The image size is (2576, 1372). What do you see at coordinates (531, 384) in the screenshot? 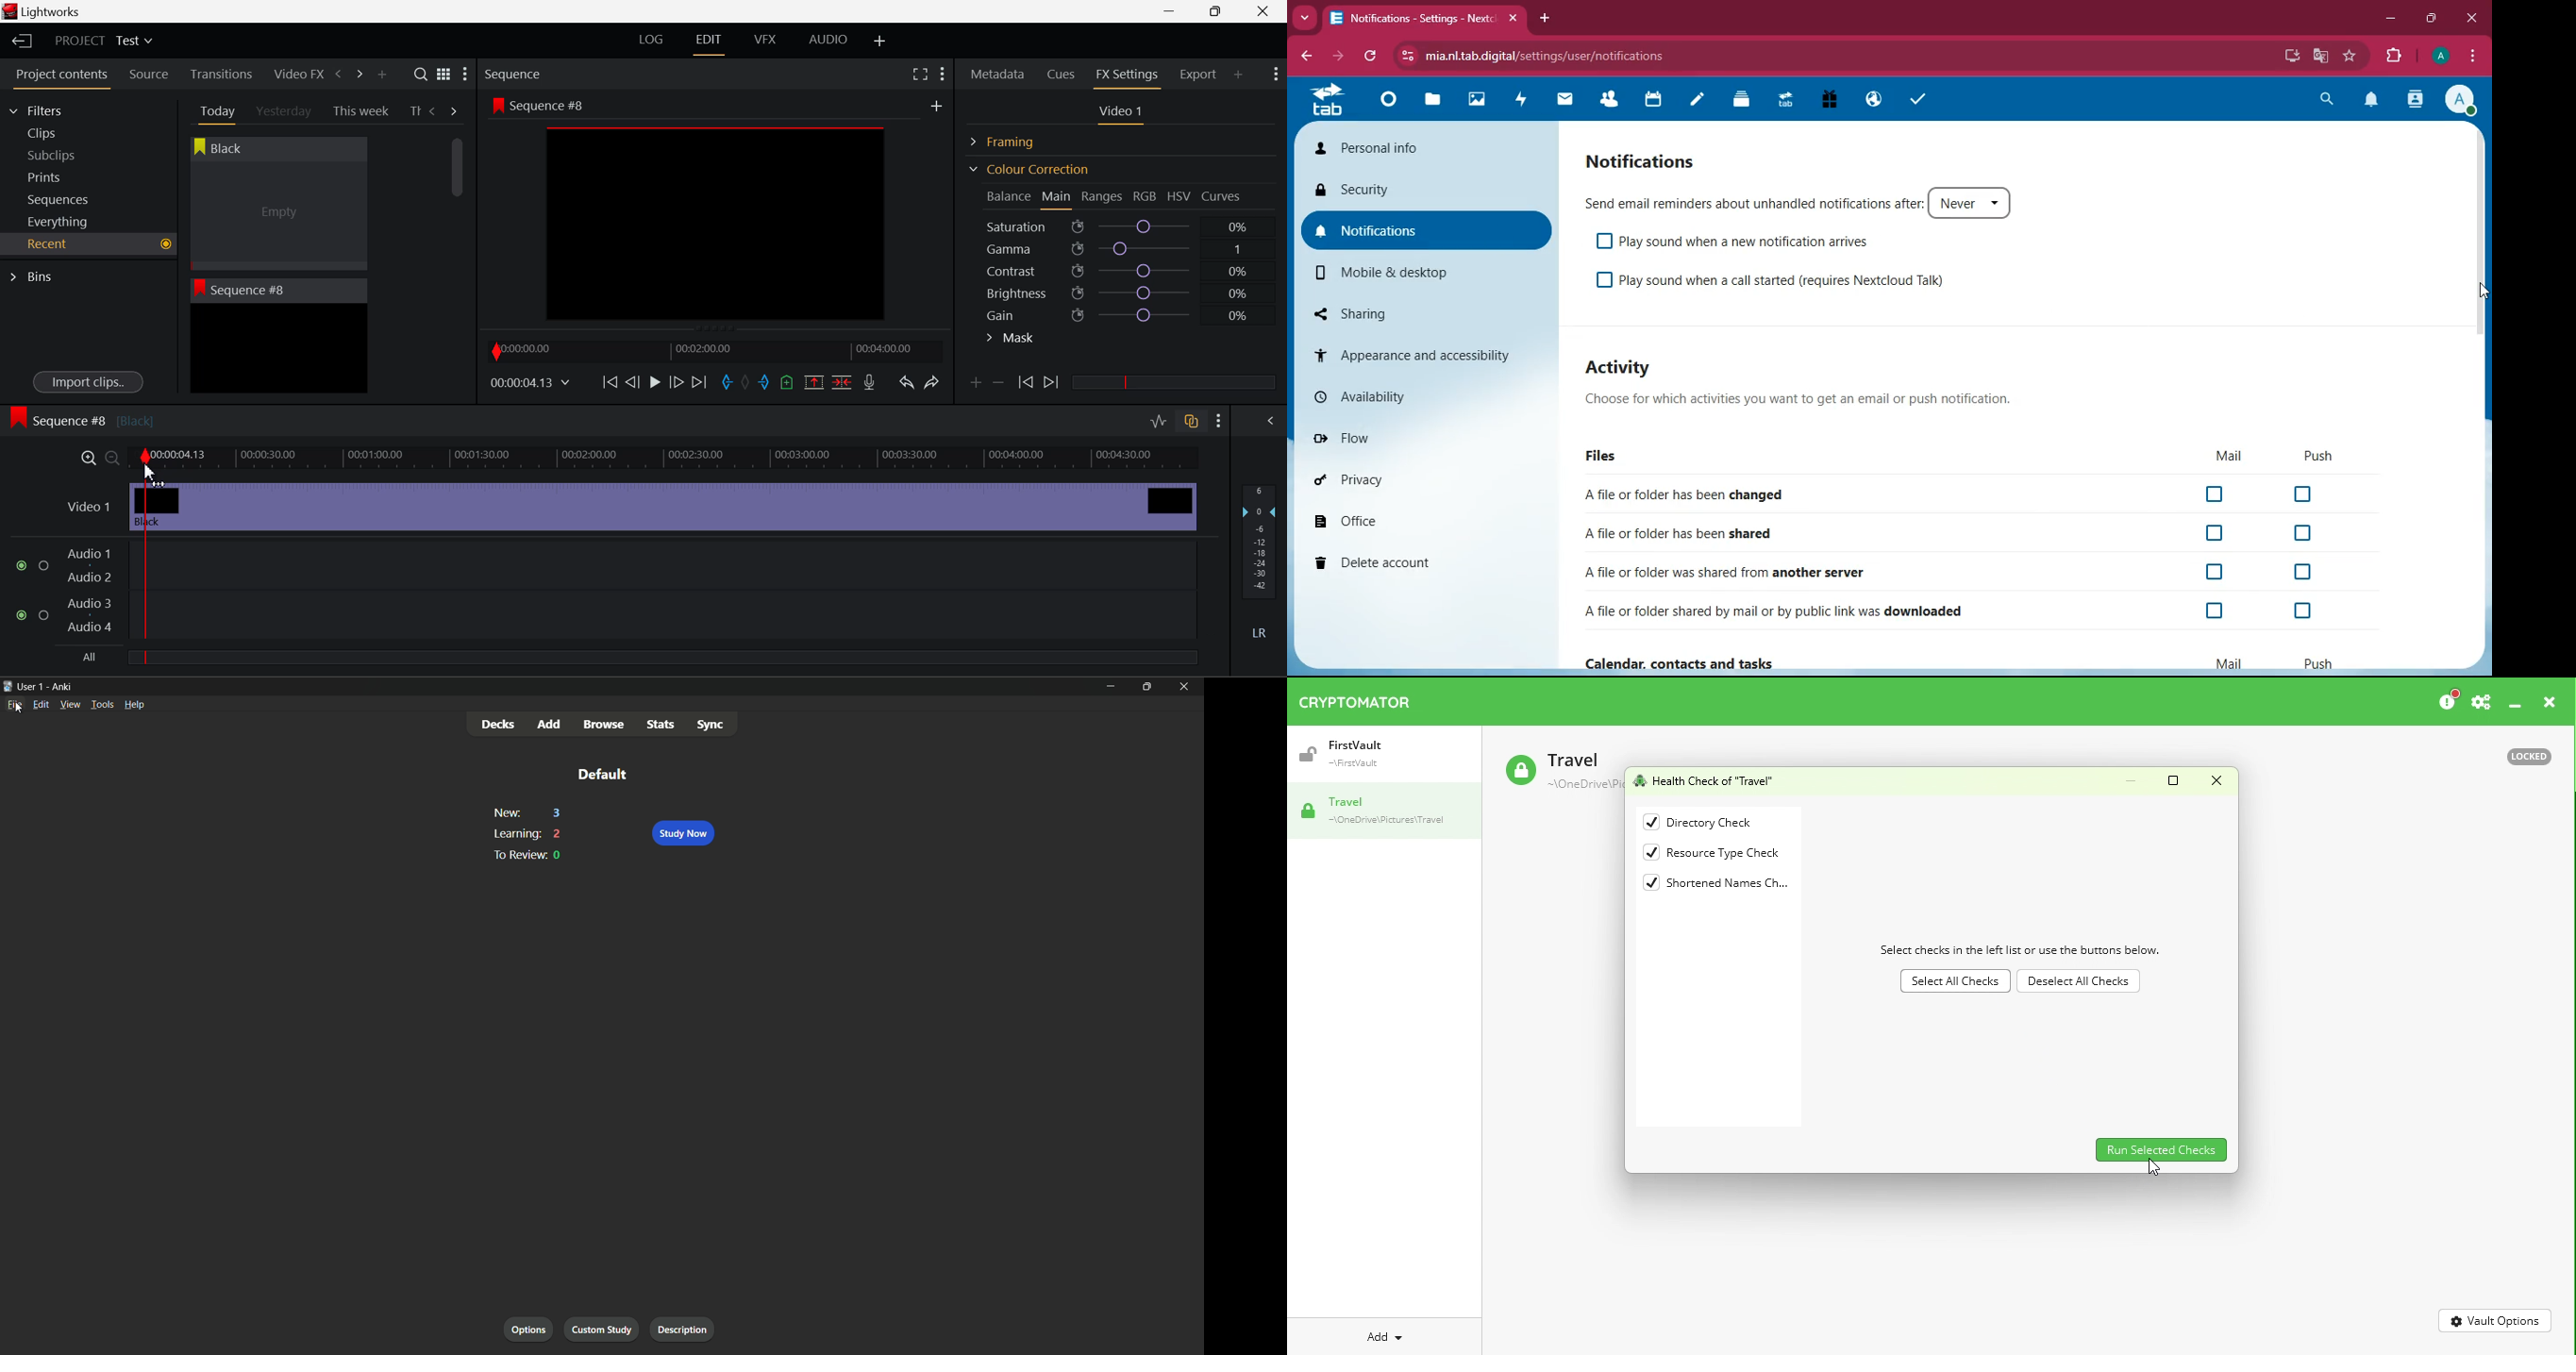
I see `Frame Time` at bounding box center [531, 384].